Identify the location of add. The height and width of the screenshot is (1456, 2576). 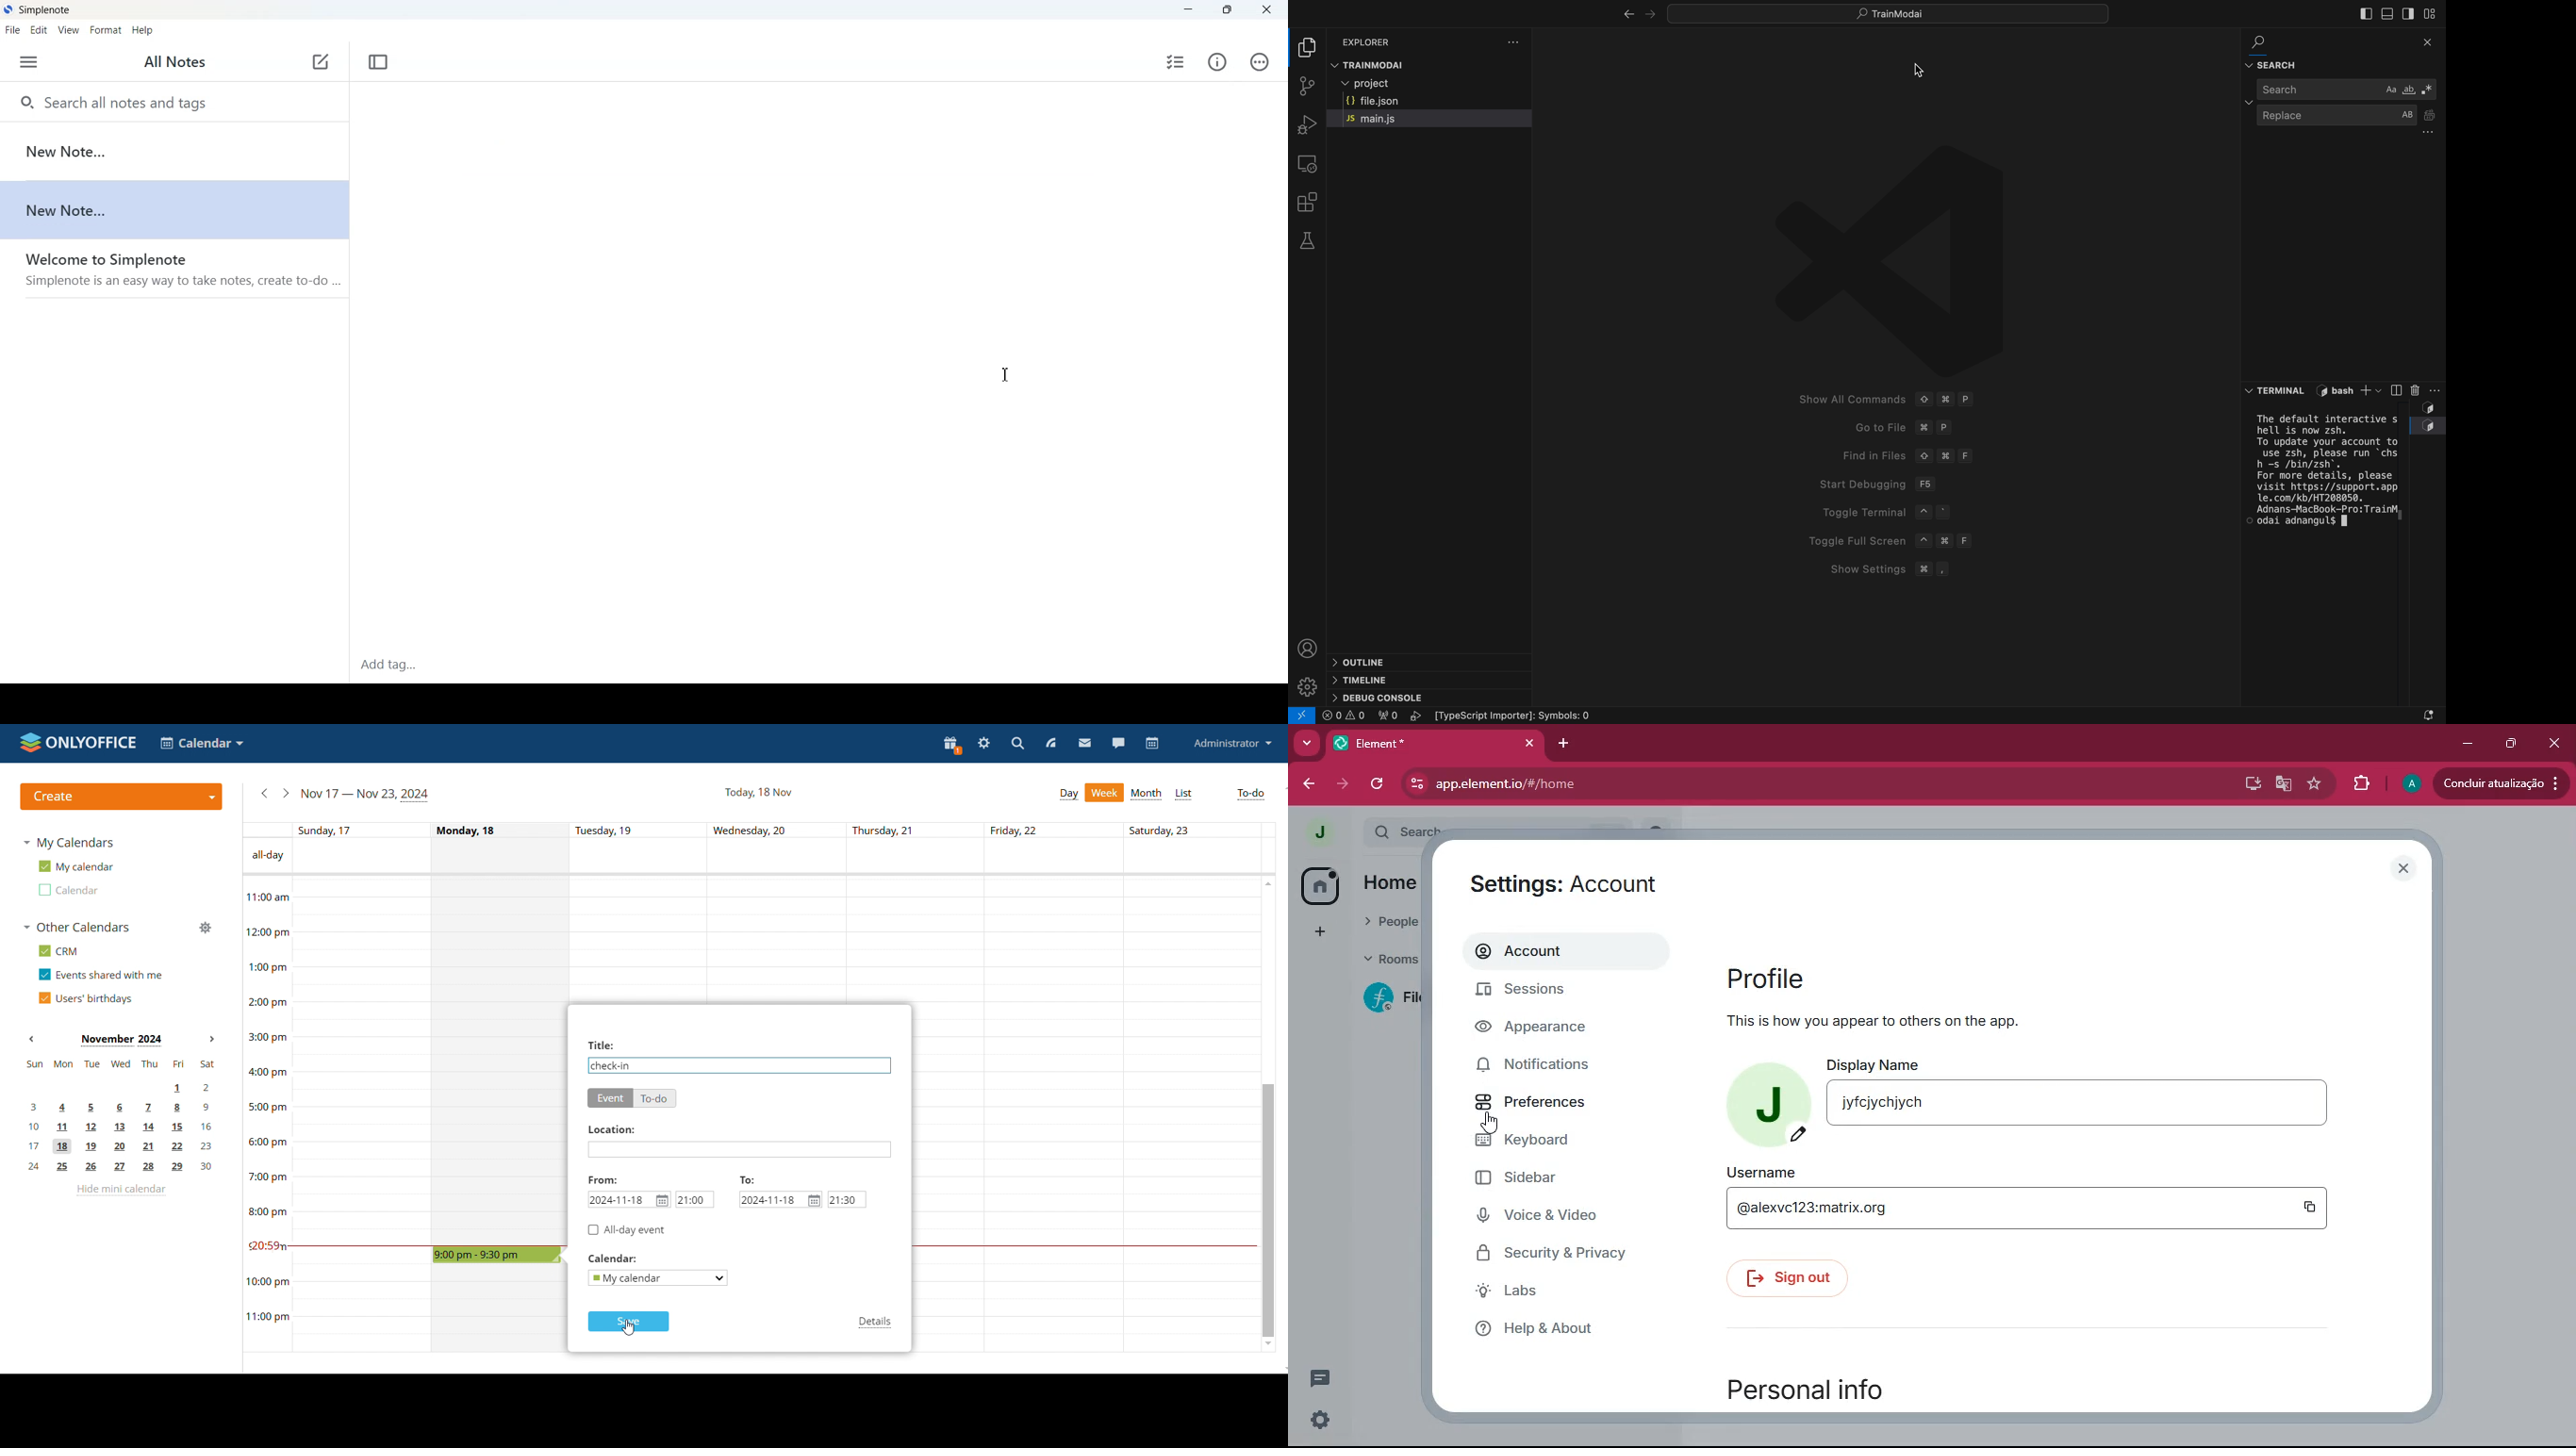
(1318, 931).